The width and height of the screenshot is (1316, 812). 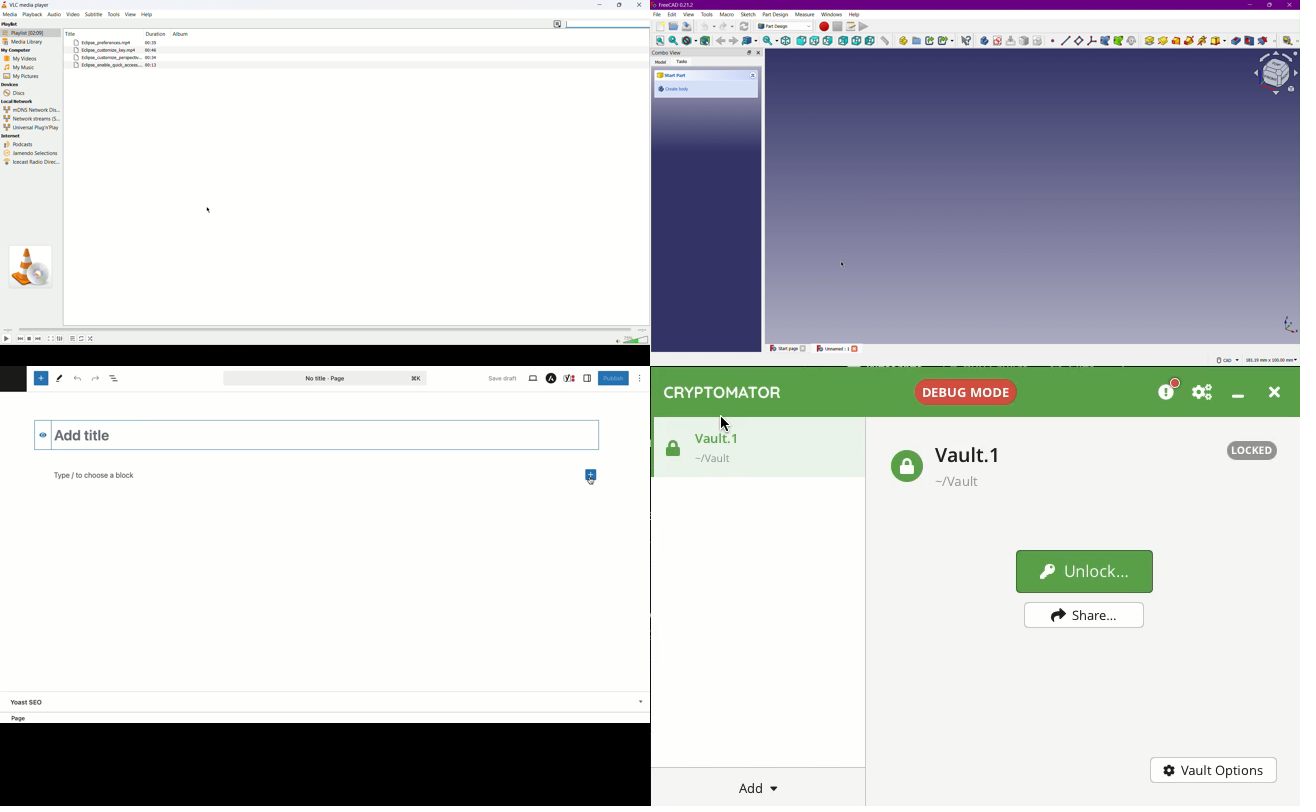 I want to click on my computer, so click(x=20, y=50).